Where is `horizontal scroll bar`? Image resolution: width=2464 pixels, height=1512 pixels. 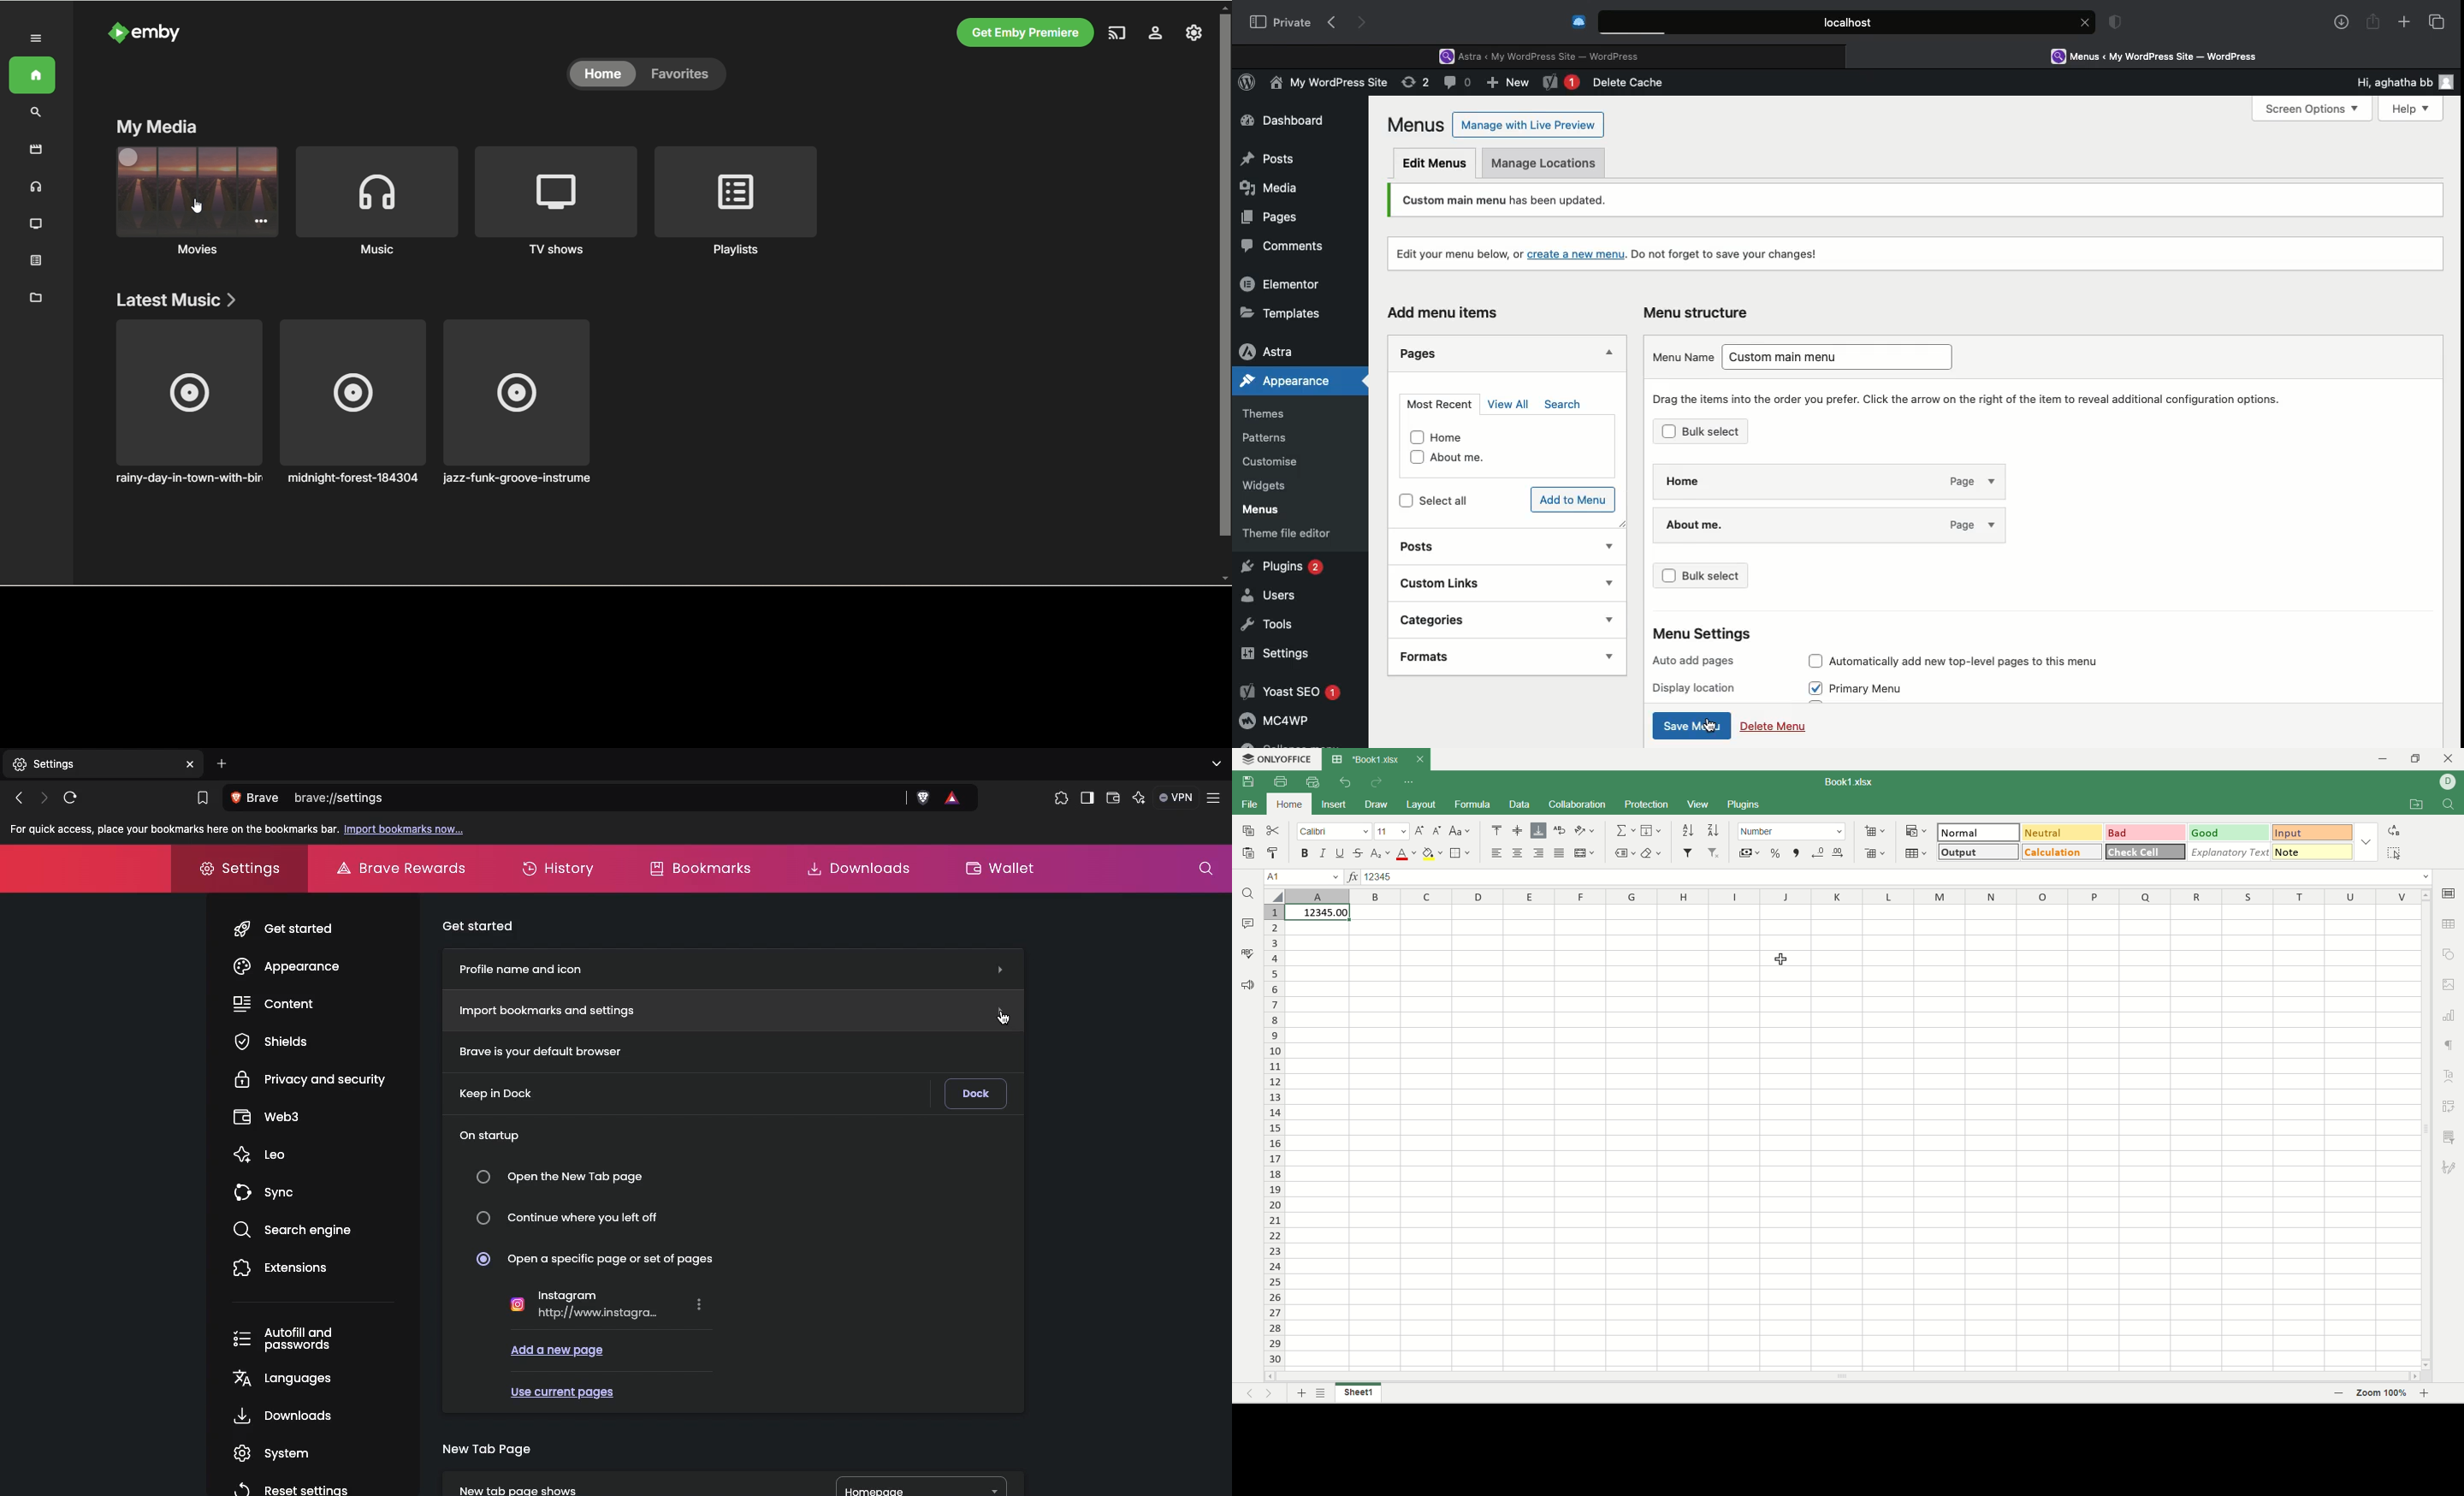
horizontal scroll bar is located at coordinates (1841, 1375).